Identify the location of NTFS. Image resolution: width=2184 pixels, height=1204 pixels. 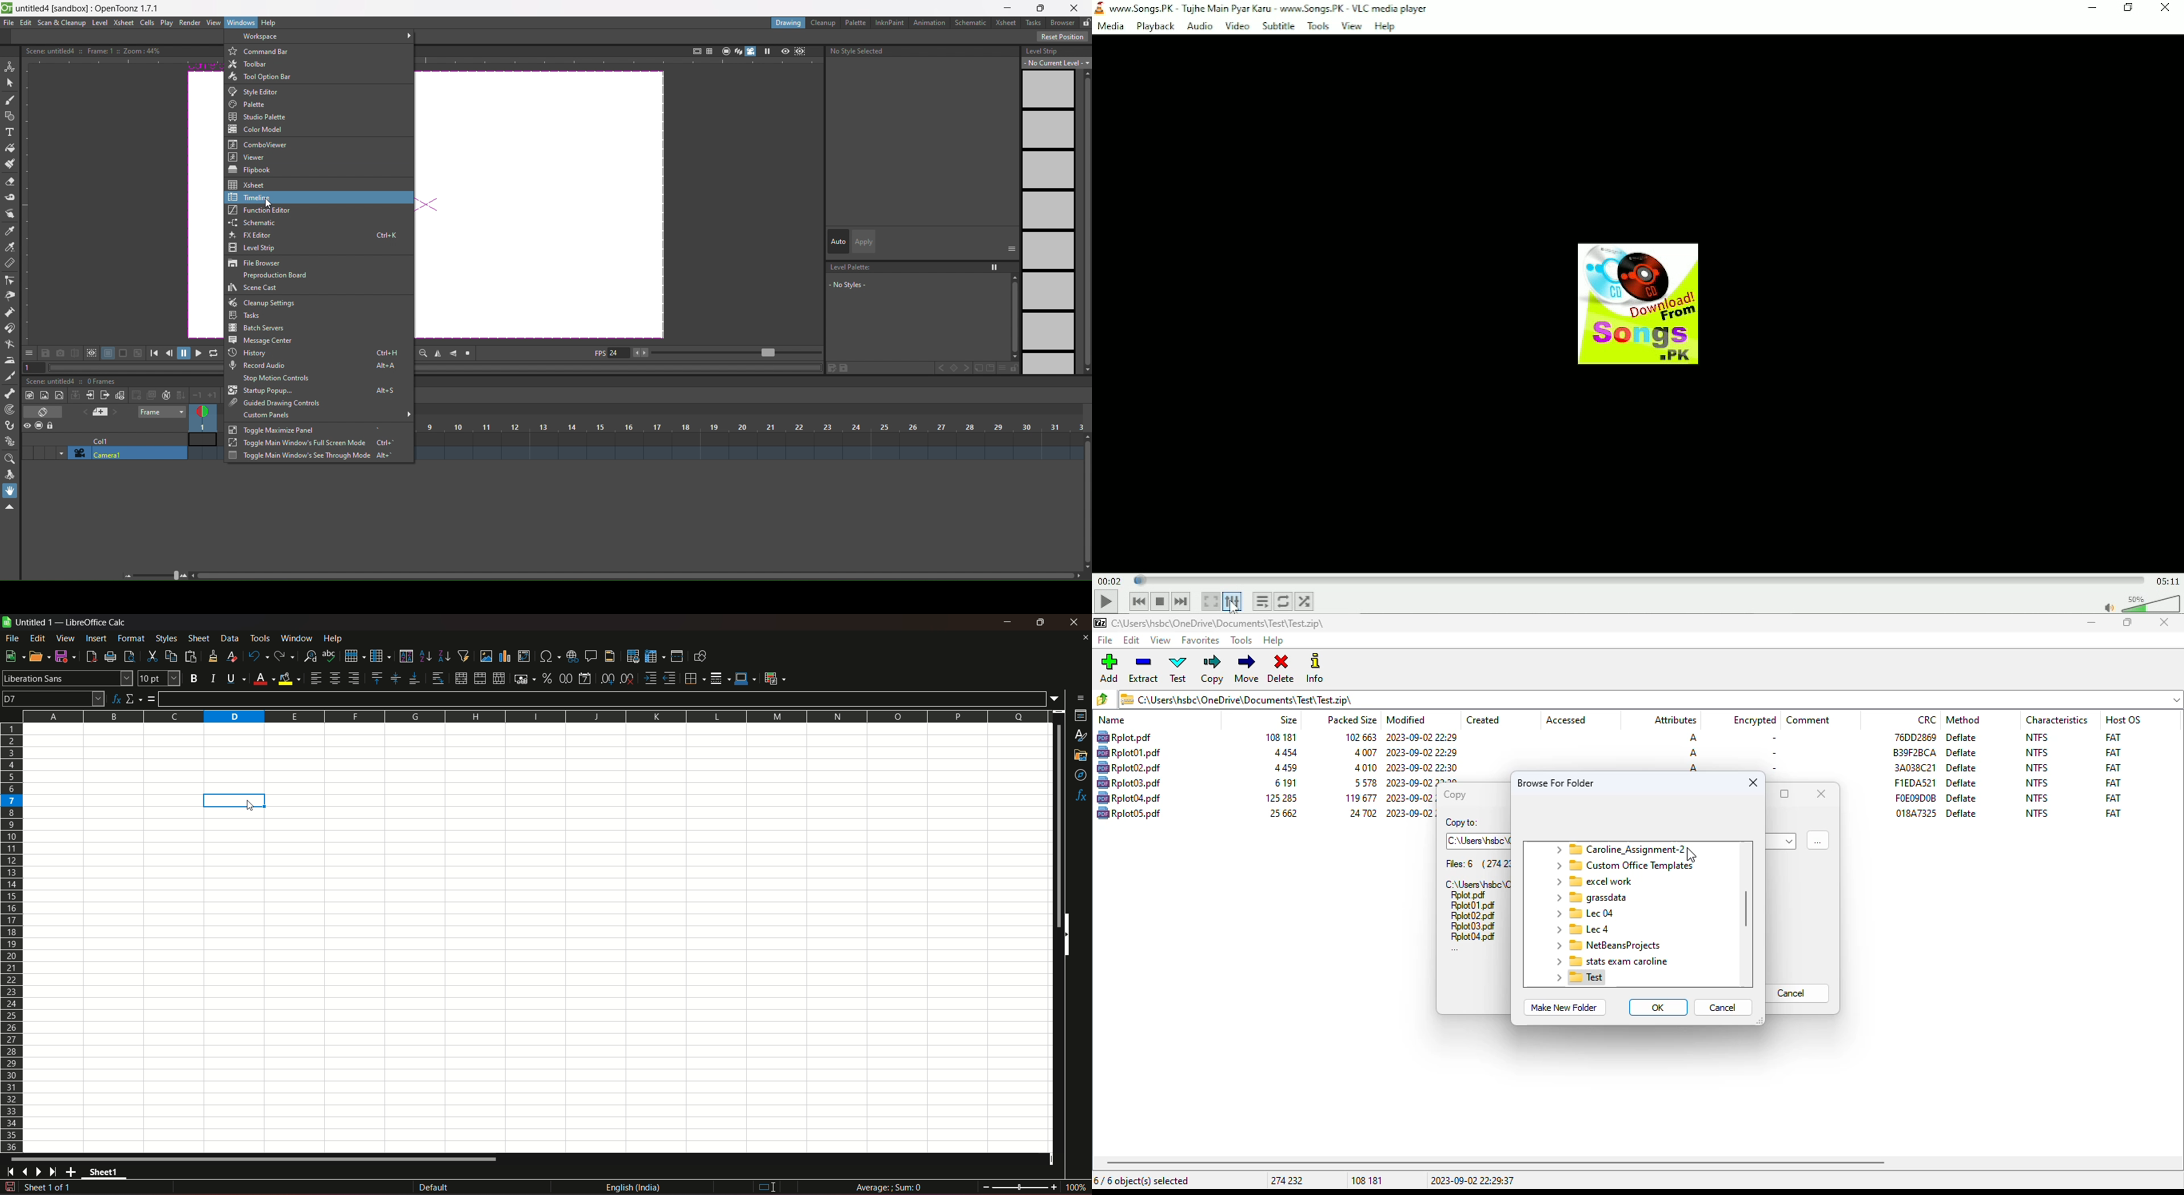
(2037, 737).